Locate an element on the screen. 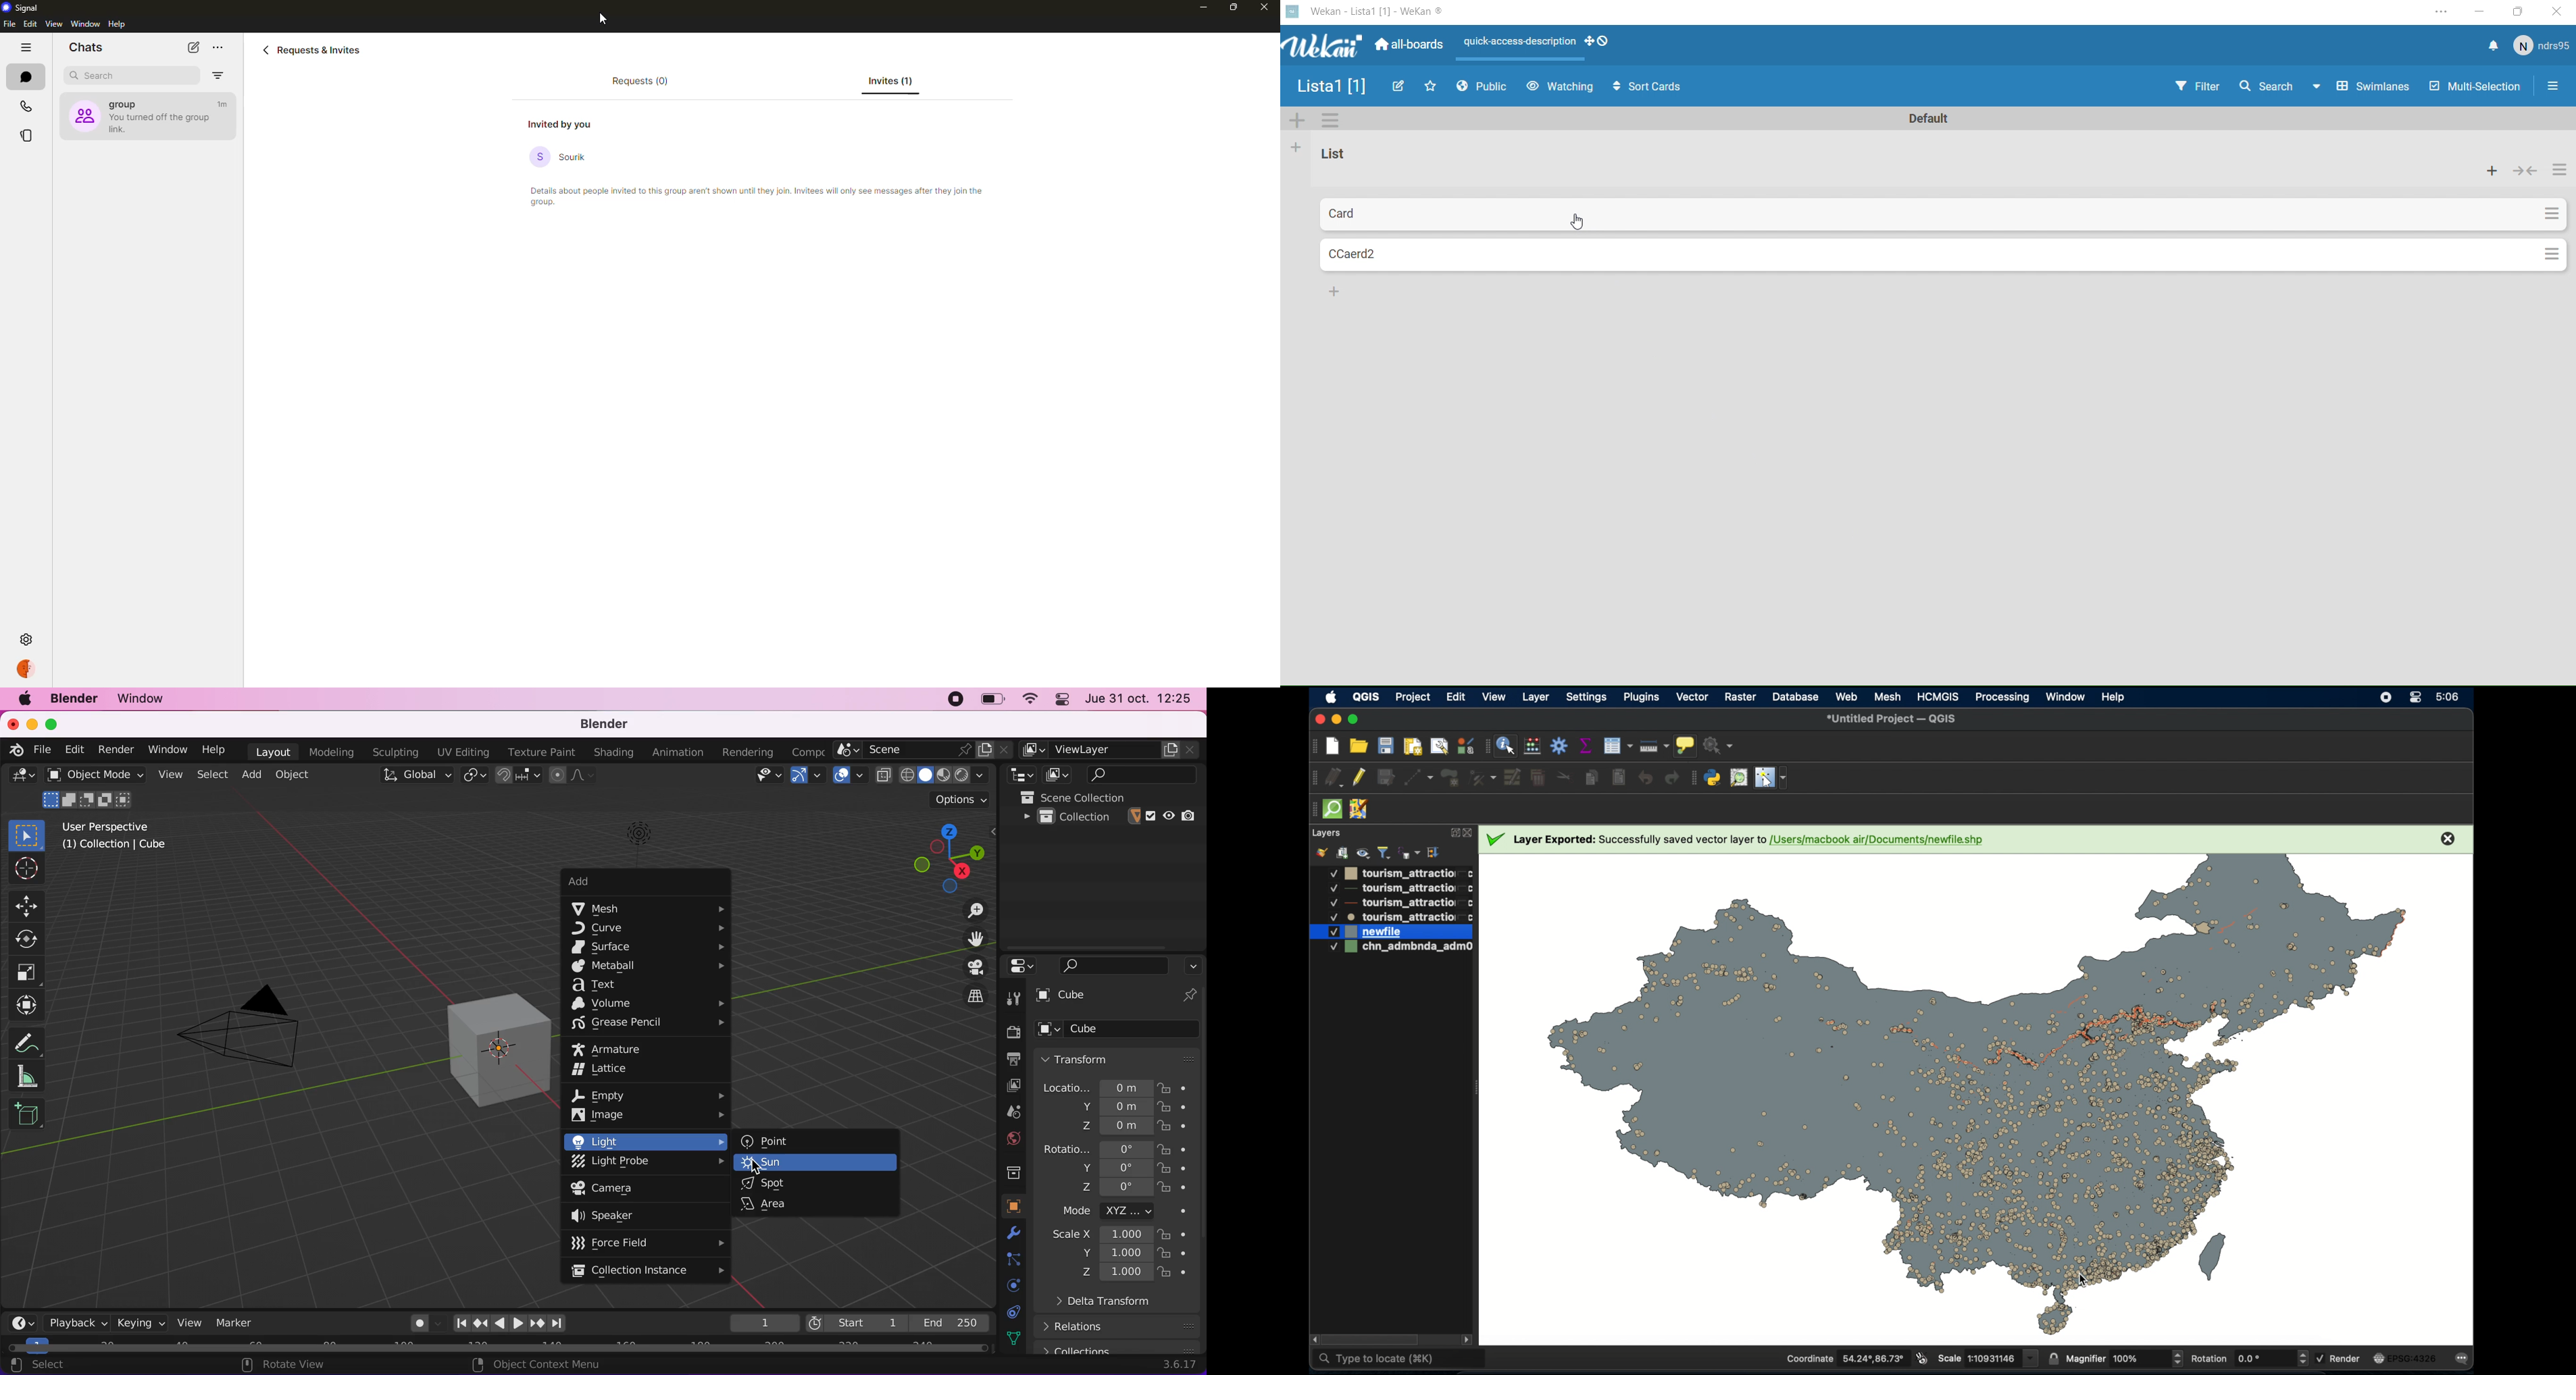 The height and width of the screenshot is (1400, 2576). filter is located at coordinates (218, 75).